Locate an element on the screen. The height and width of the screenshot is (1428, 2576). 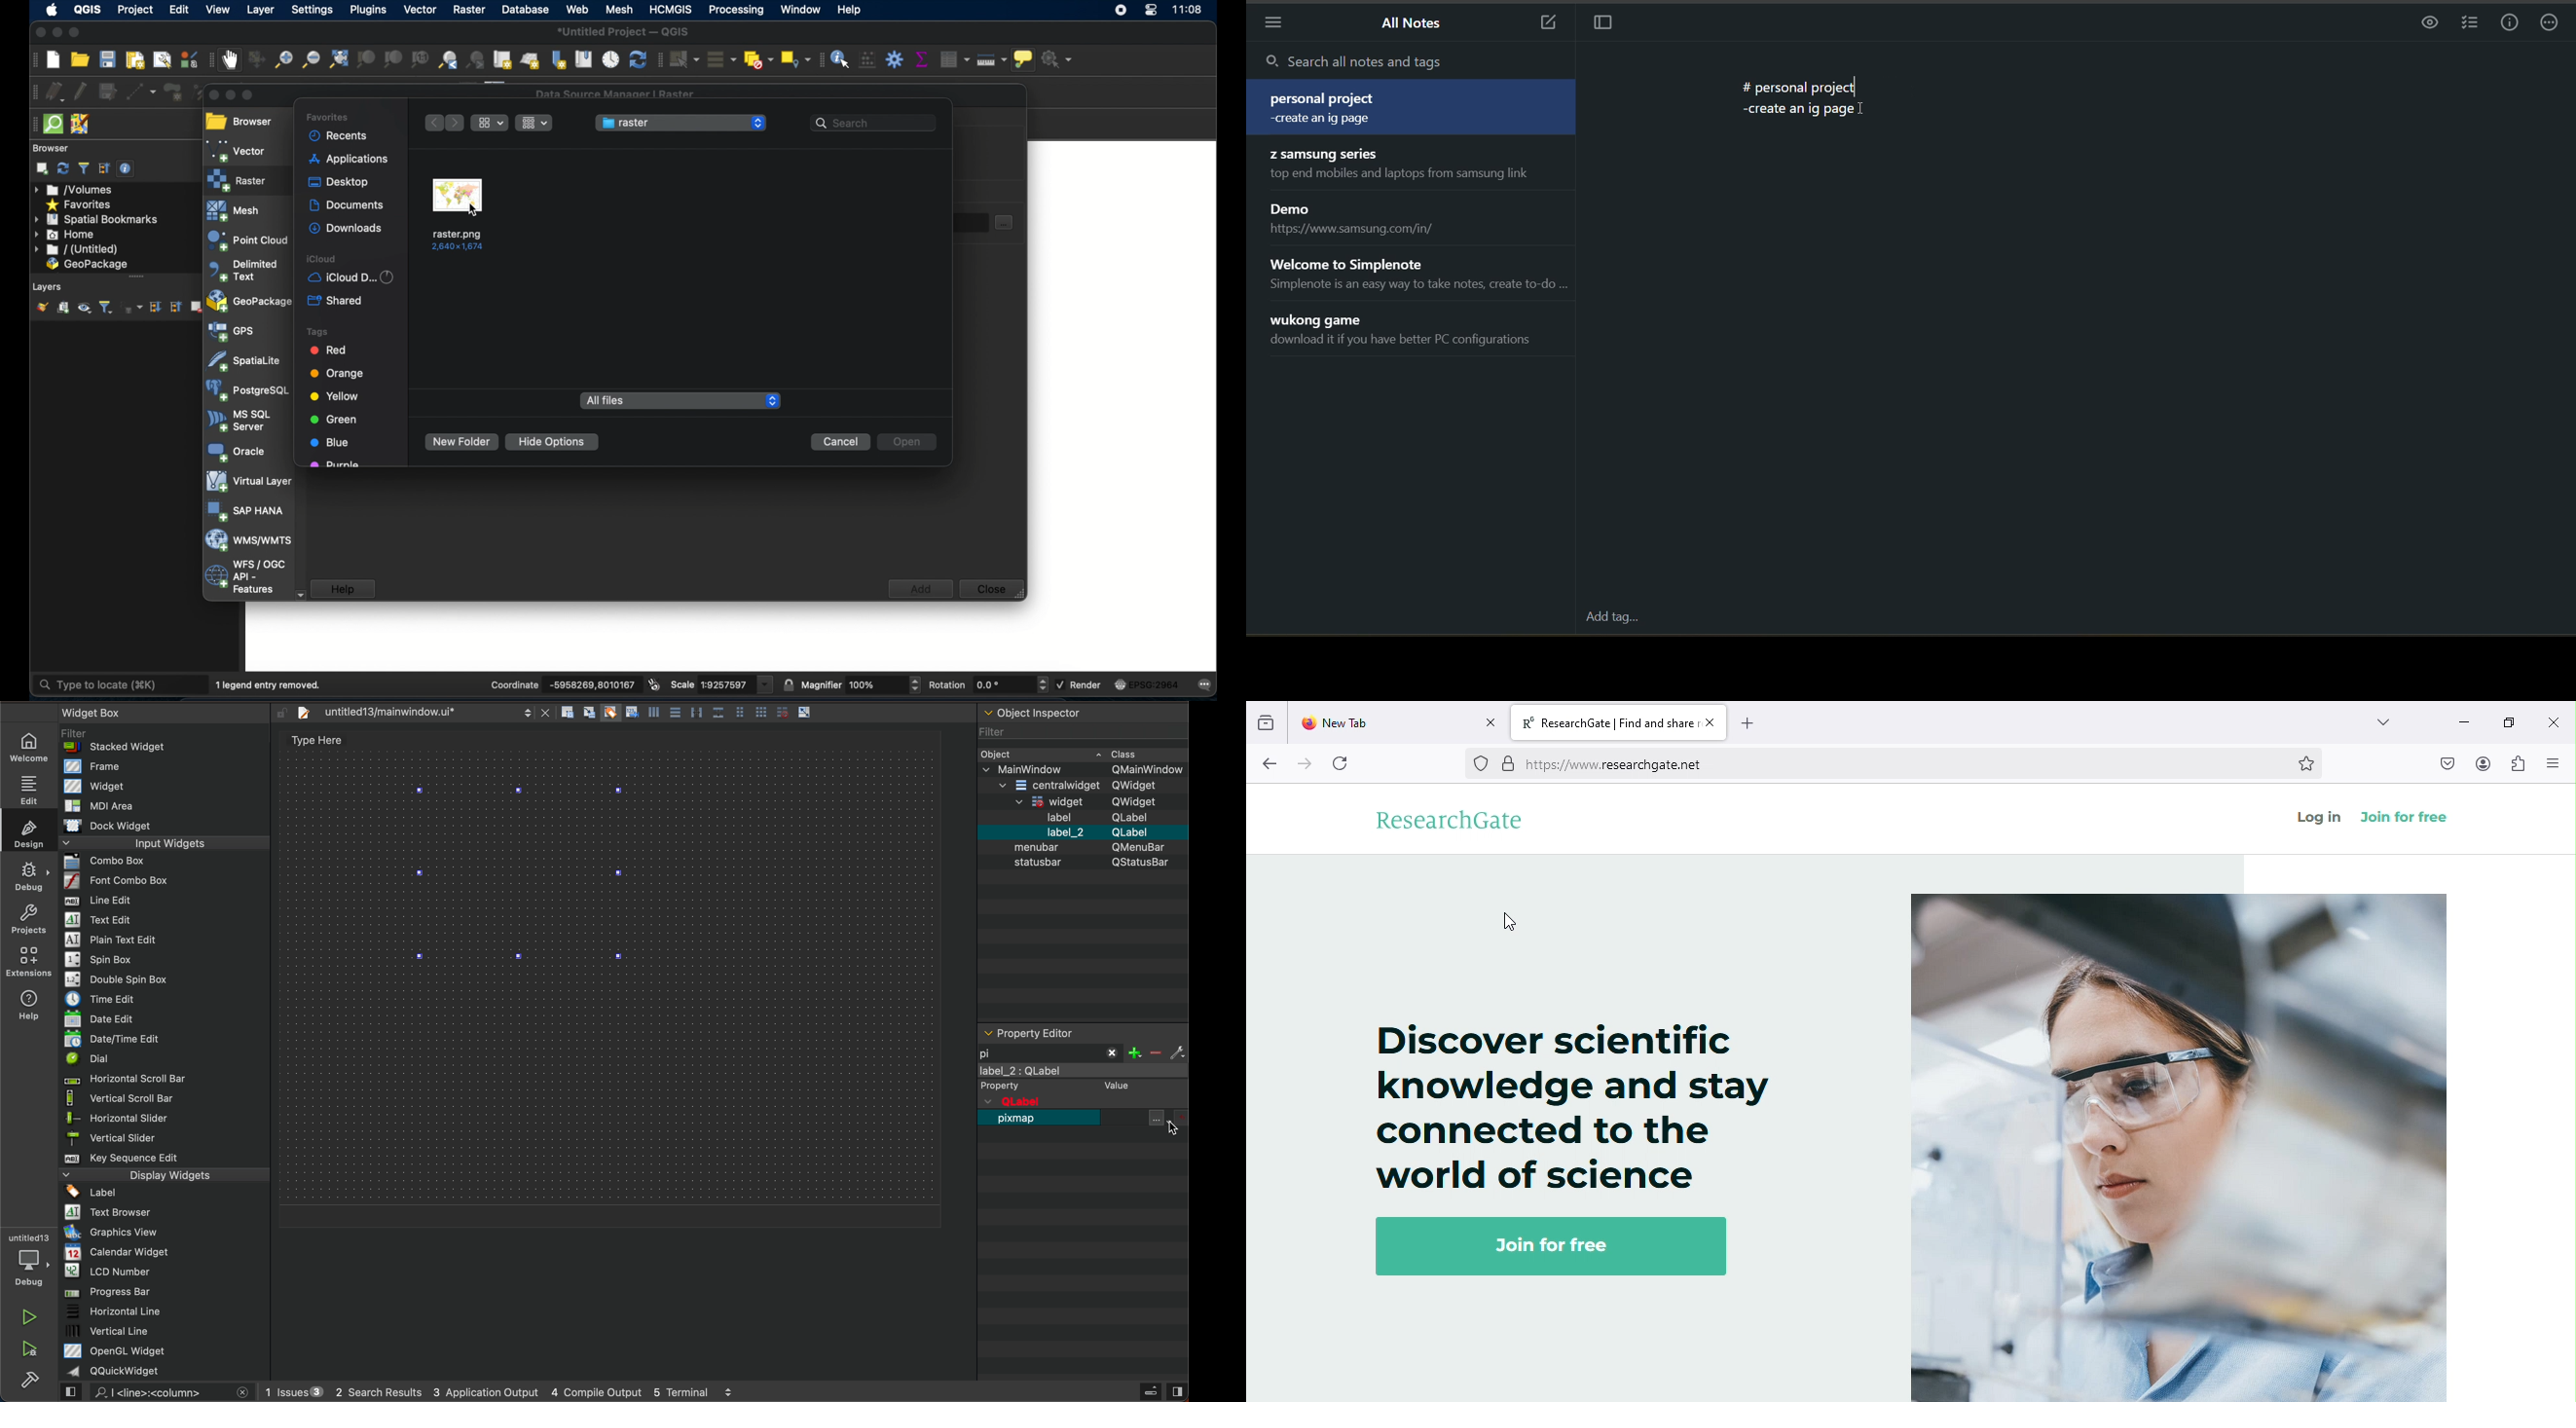
forward is located at coordinates (1304, 764).